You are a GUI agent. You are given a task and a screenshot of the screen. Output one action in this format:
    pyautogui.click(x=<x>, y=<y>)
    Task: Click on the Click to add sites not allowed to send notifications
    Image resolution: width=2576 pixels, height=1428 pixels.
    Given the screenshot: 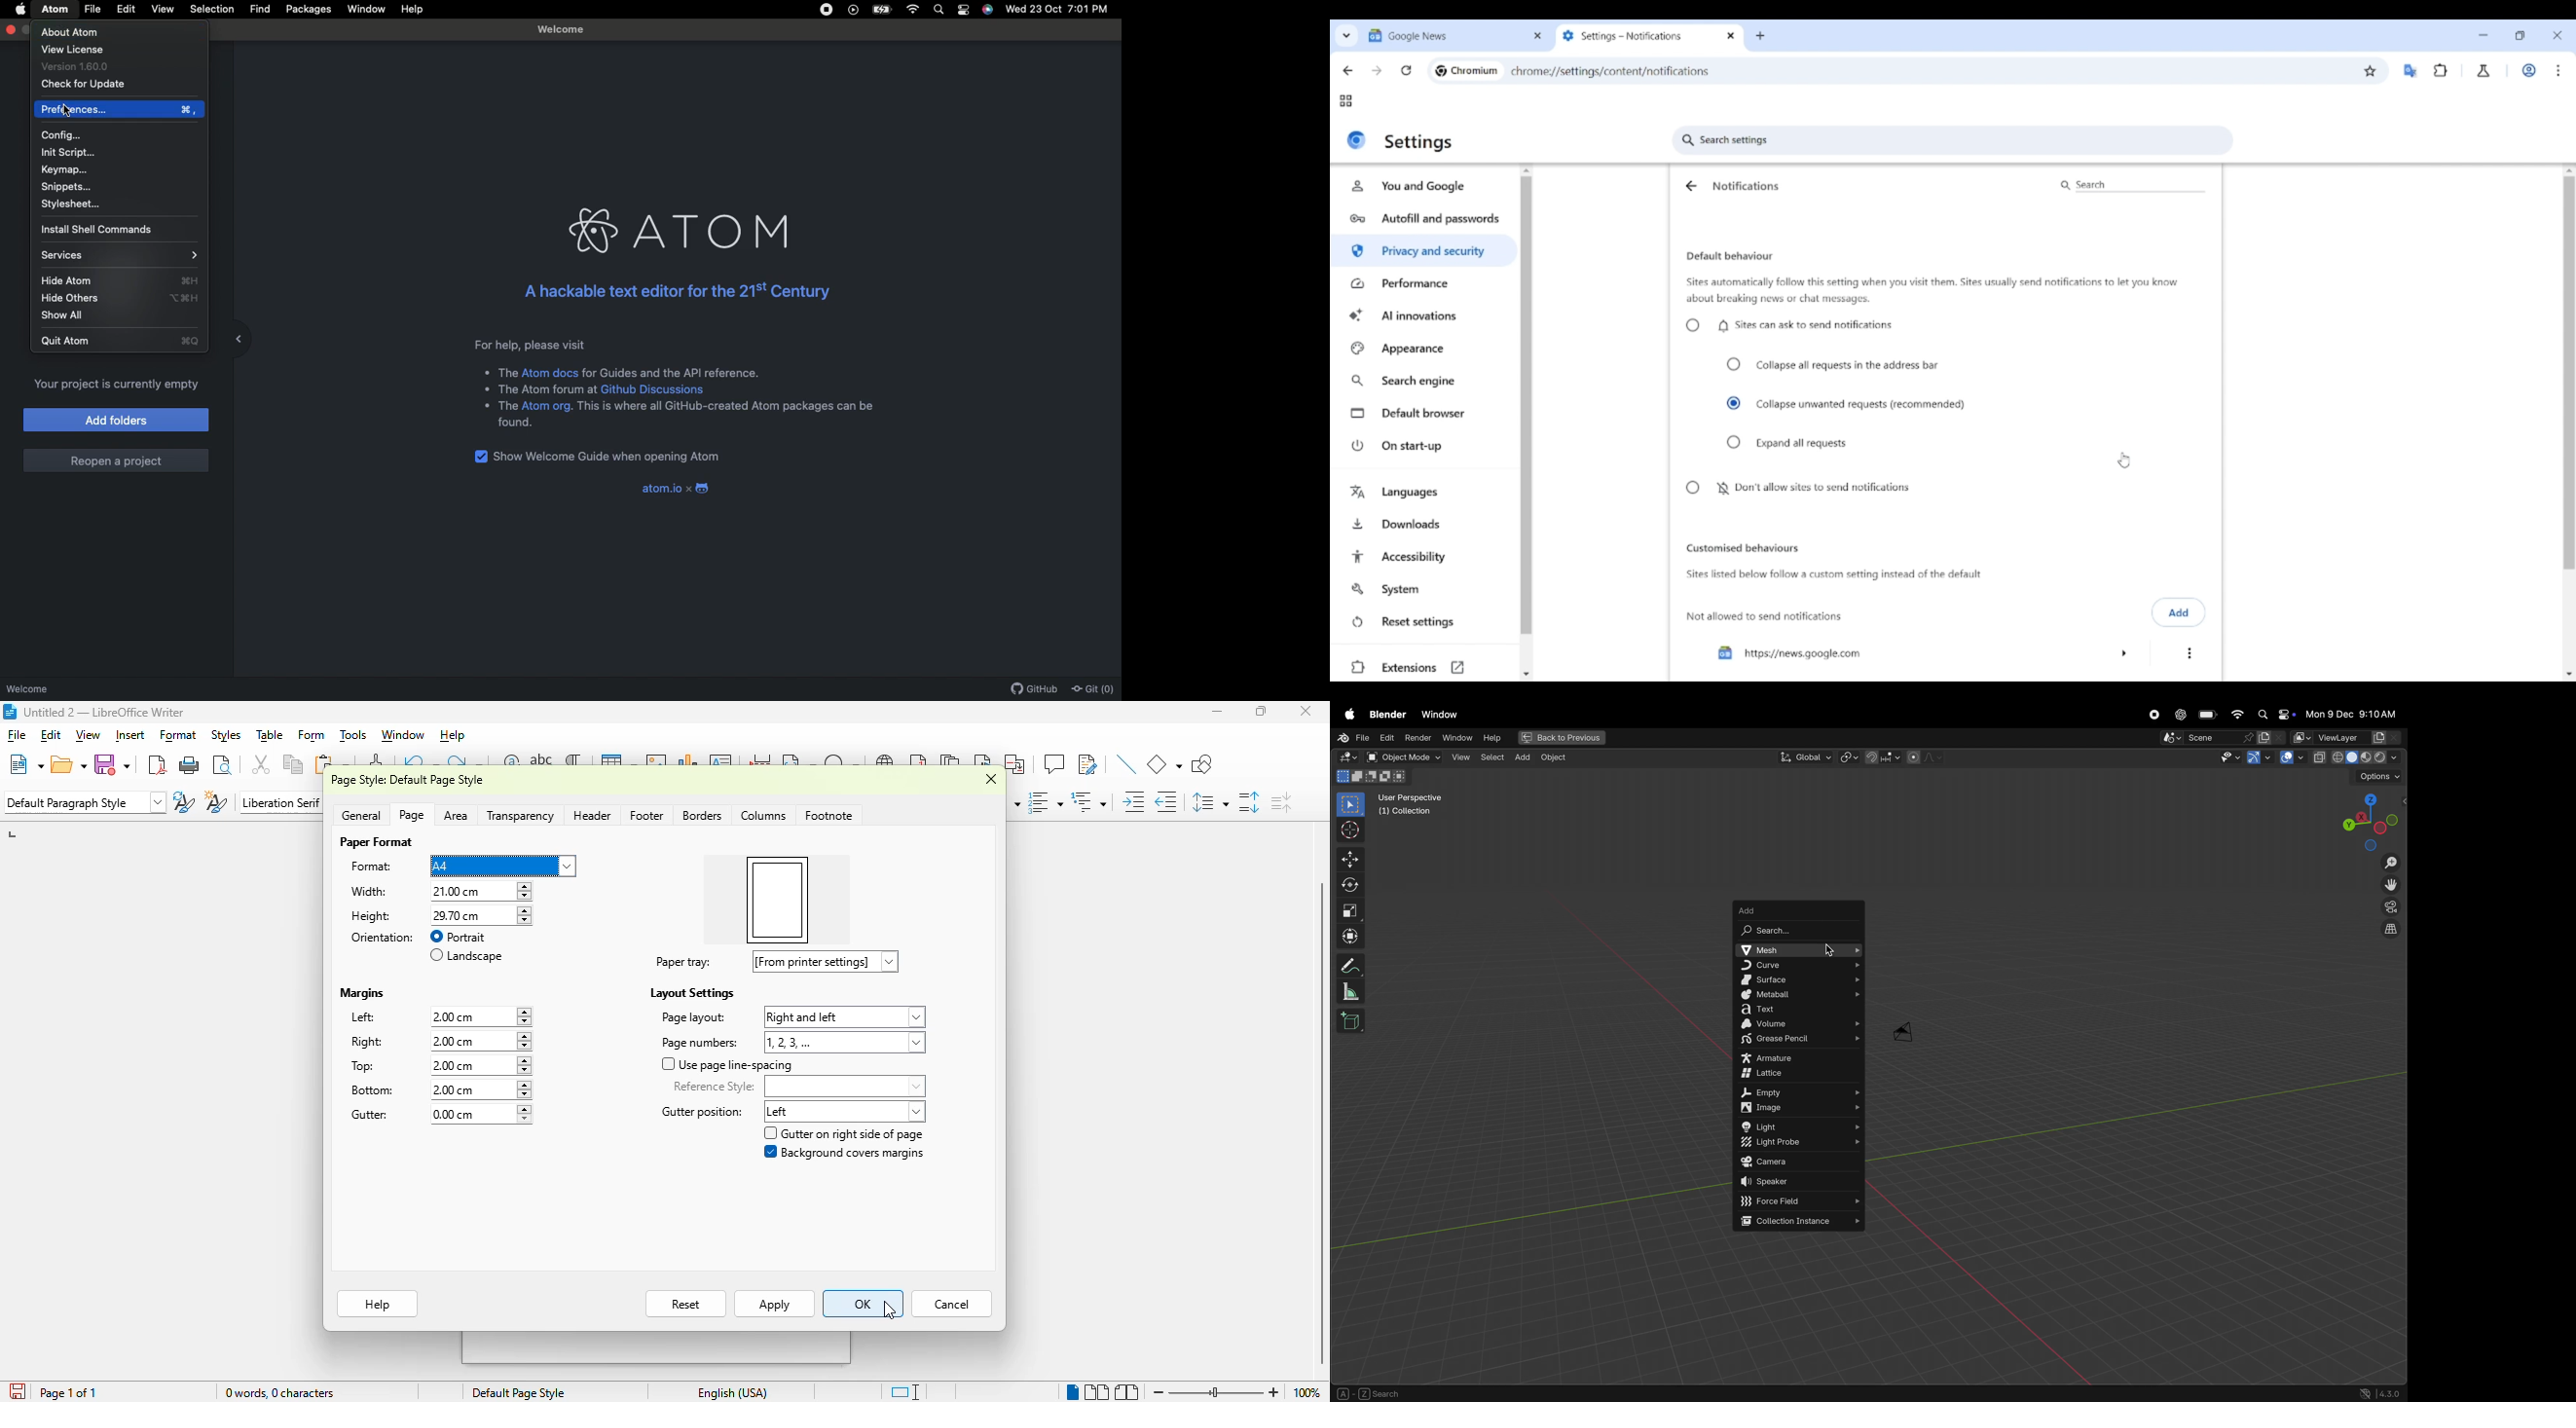 What is the action you would take?
    pyautogui.click(x=2179, y=613)
    